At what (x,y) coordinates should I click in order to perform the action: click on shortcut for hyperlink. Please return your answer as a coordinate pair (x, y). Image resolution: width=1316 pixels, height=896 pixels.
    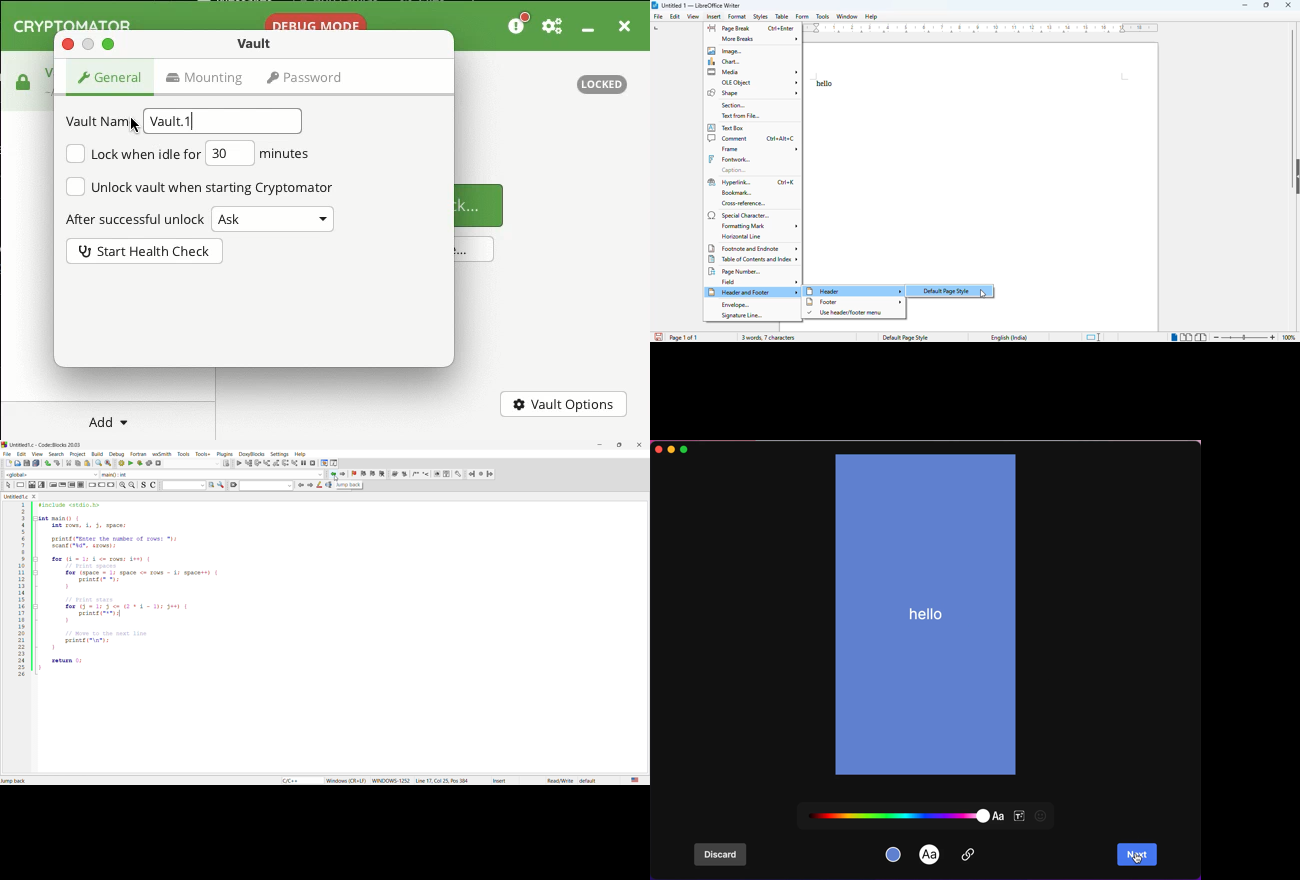
    Looking at the image, I should click on (785, 182).